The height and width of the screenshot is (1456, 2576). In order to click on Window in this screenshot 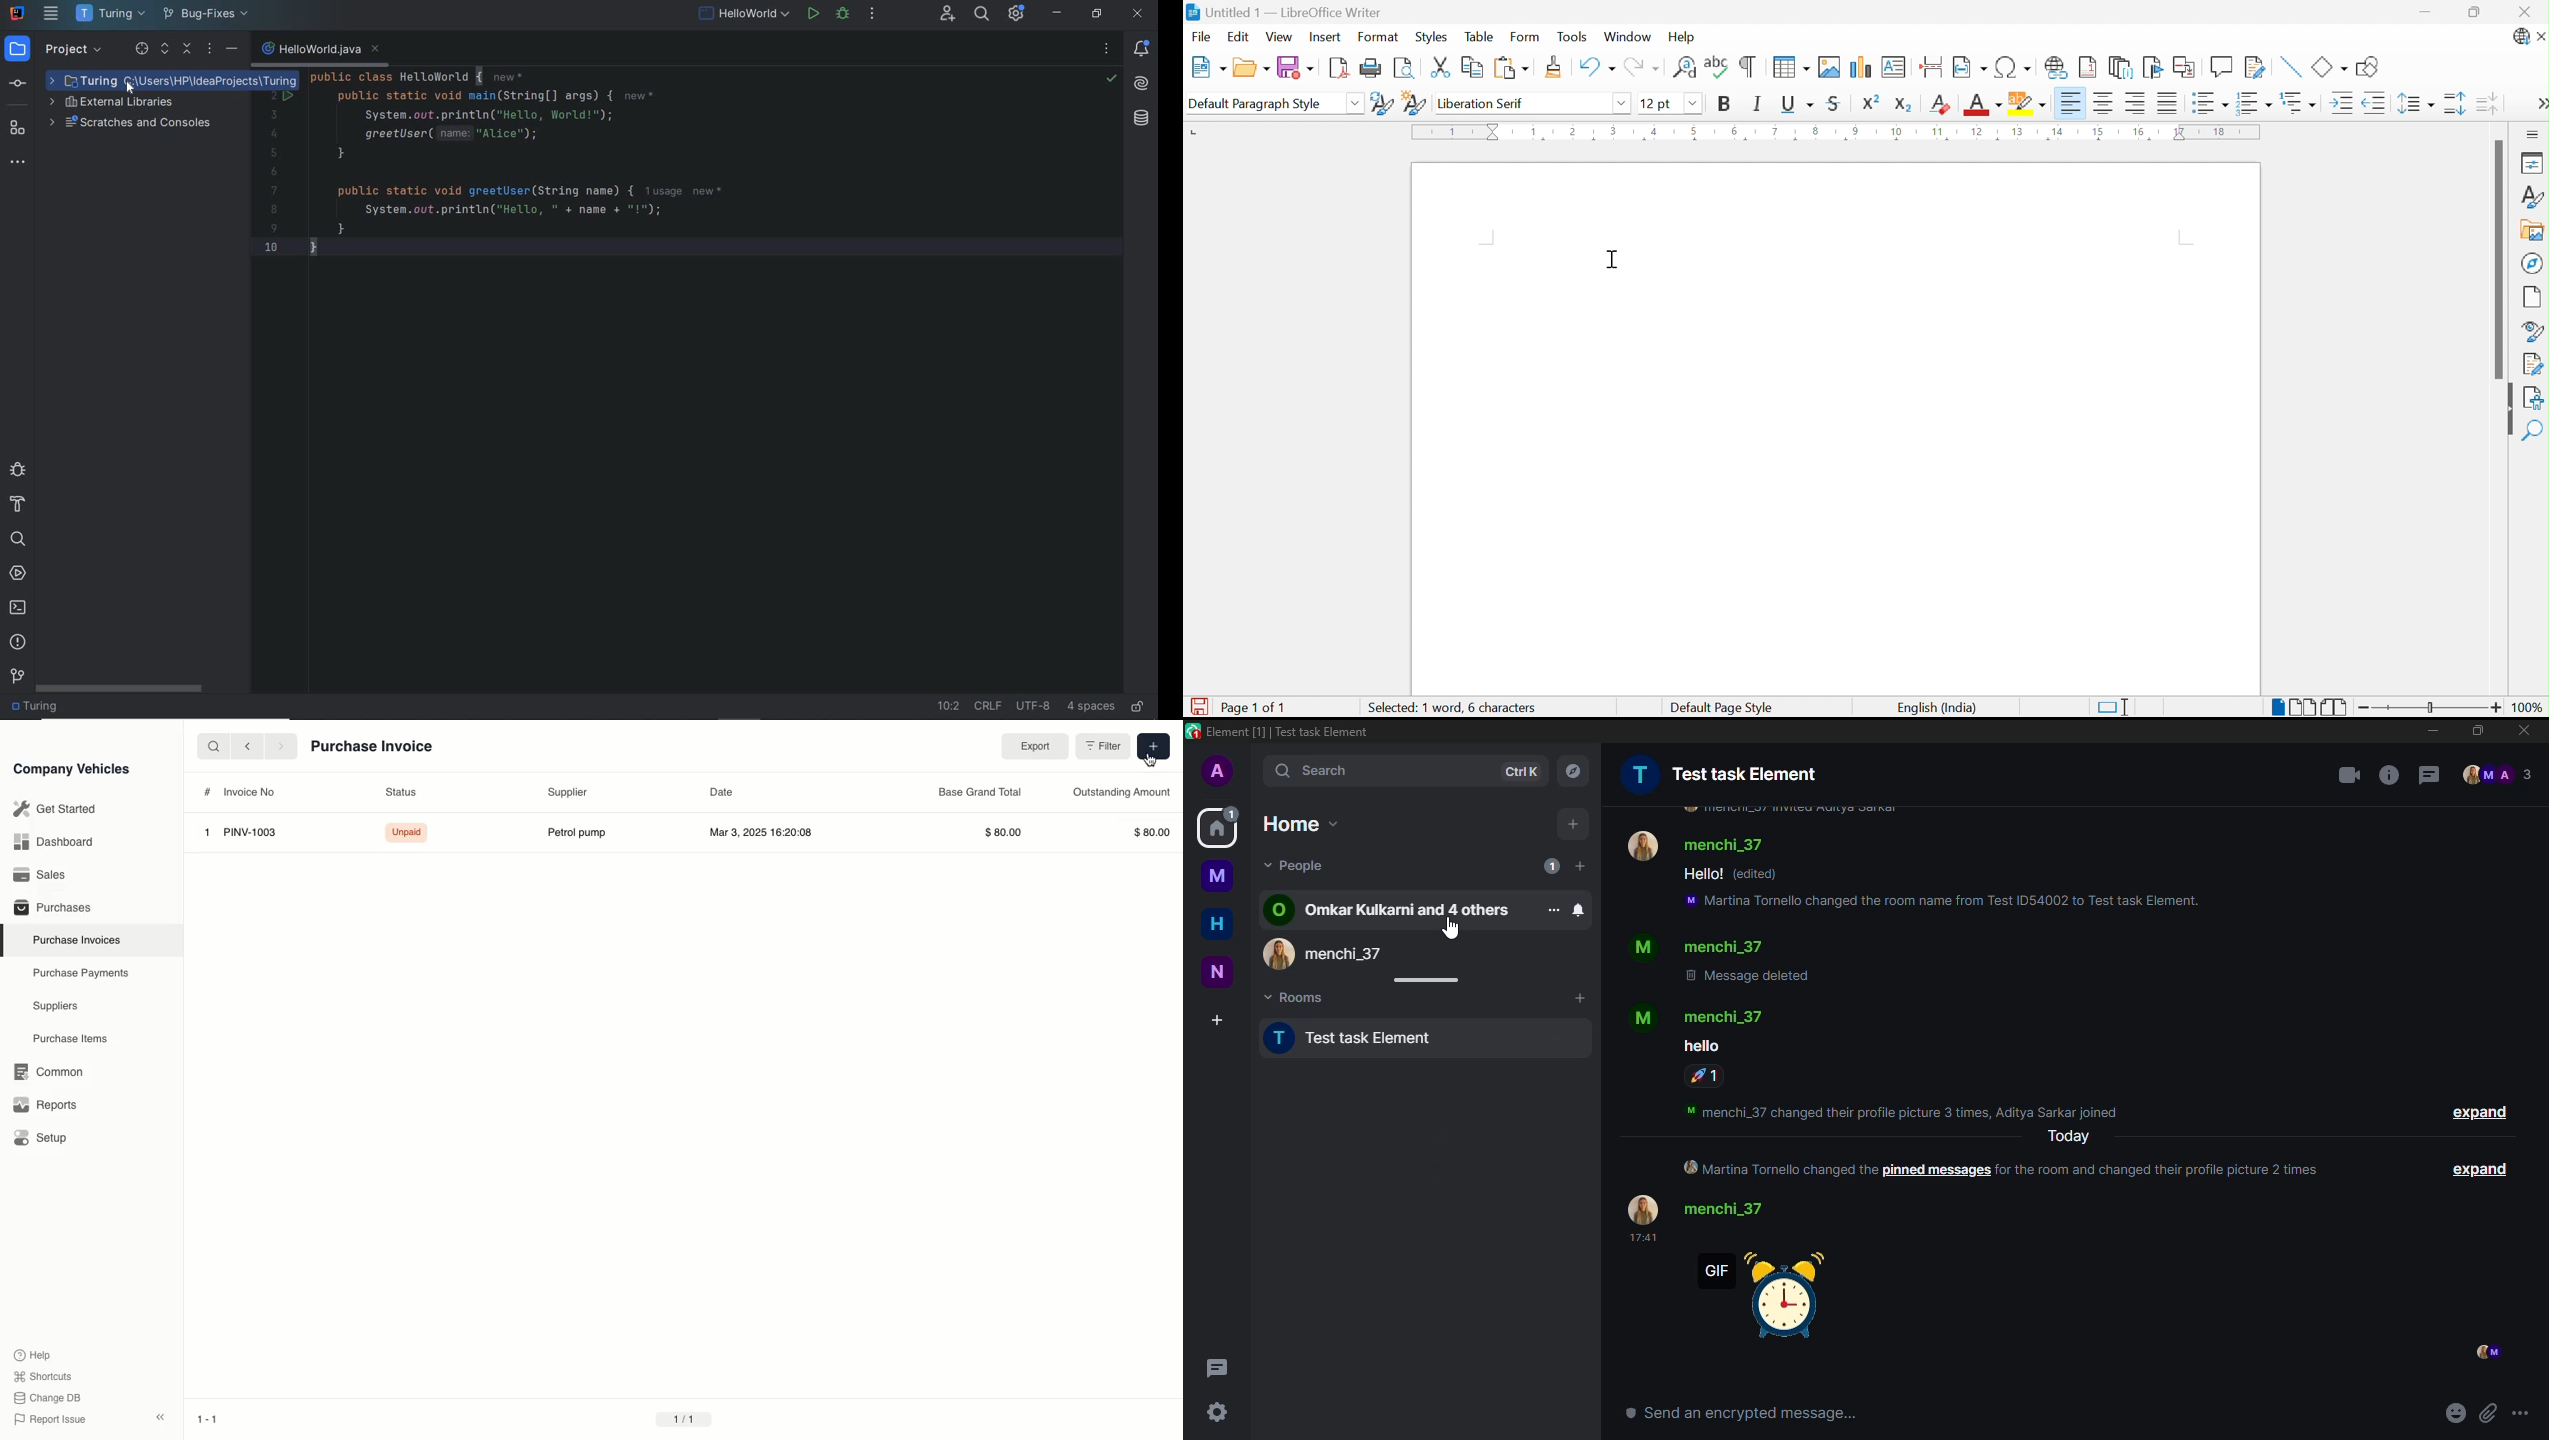, I will do `click(1630, 38)`.